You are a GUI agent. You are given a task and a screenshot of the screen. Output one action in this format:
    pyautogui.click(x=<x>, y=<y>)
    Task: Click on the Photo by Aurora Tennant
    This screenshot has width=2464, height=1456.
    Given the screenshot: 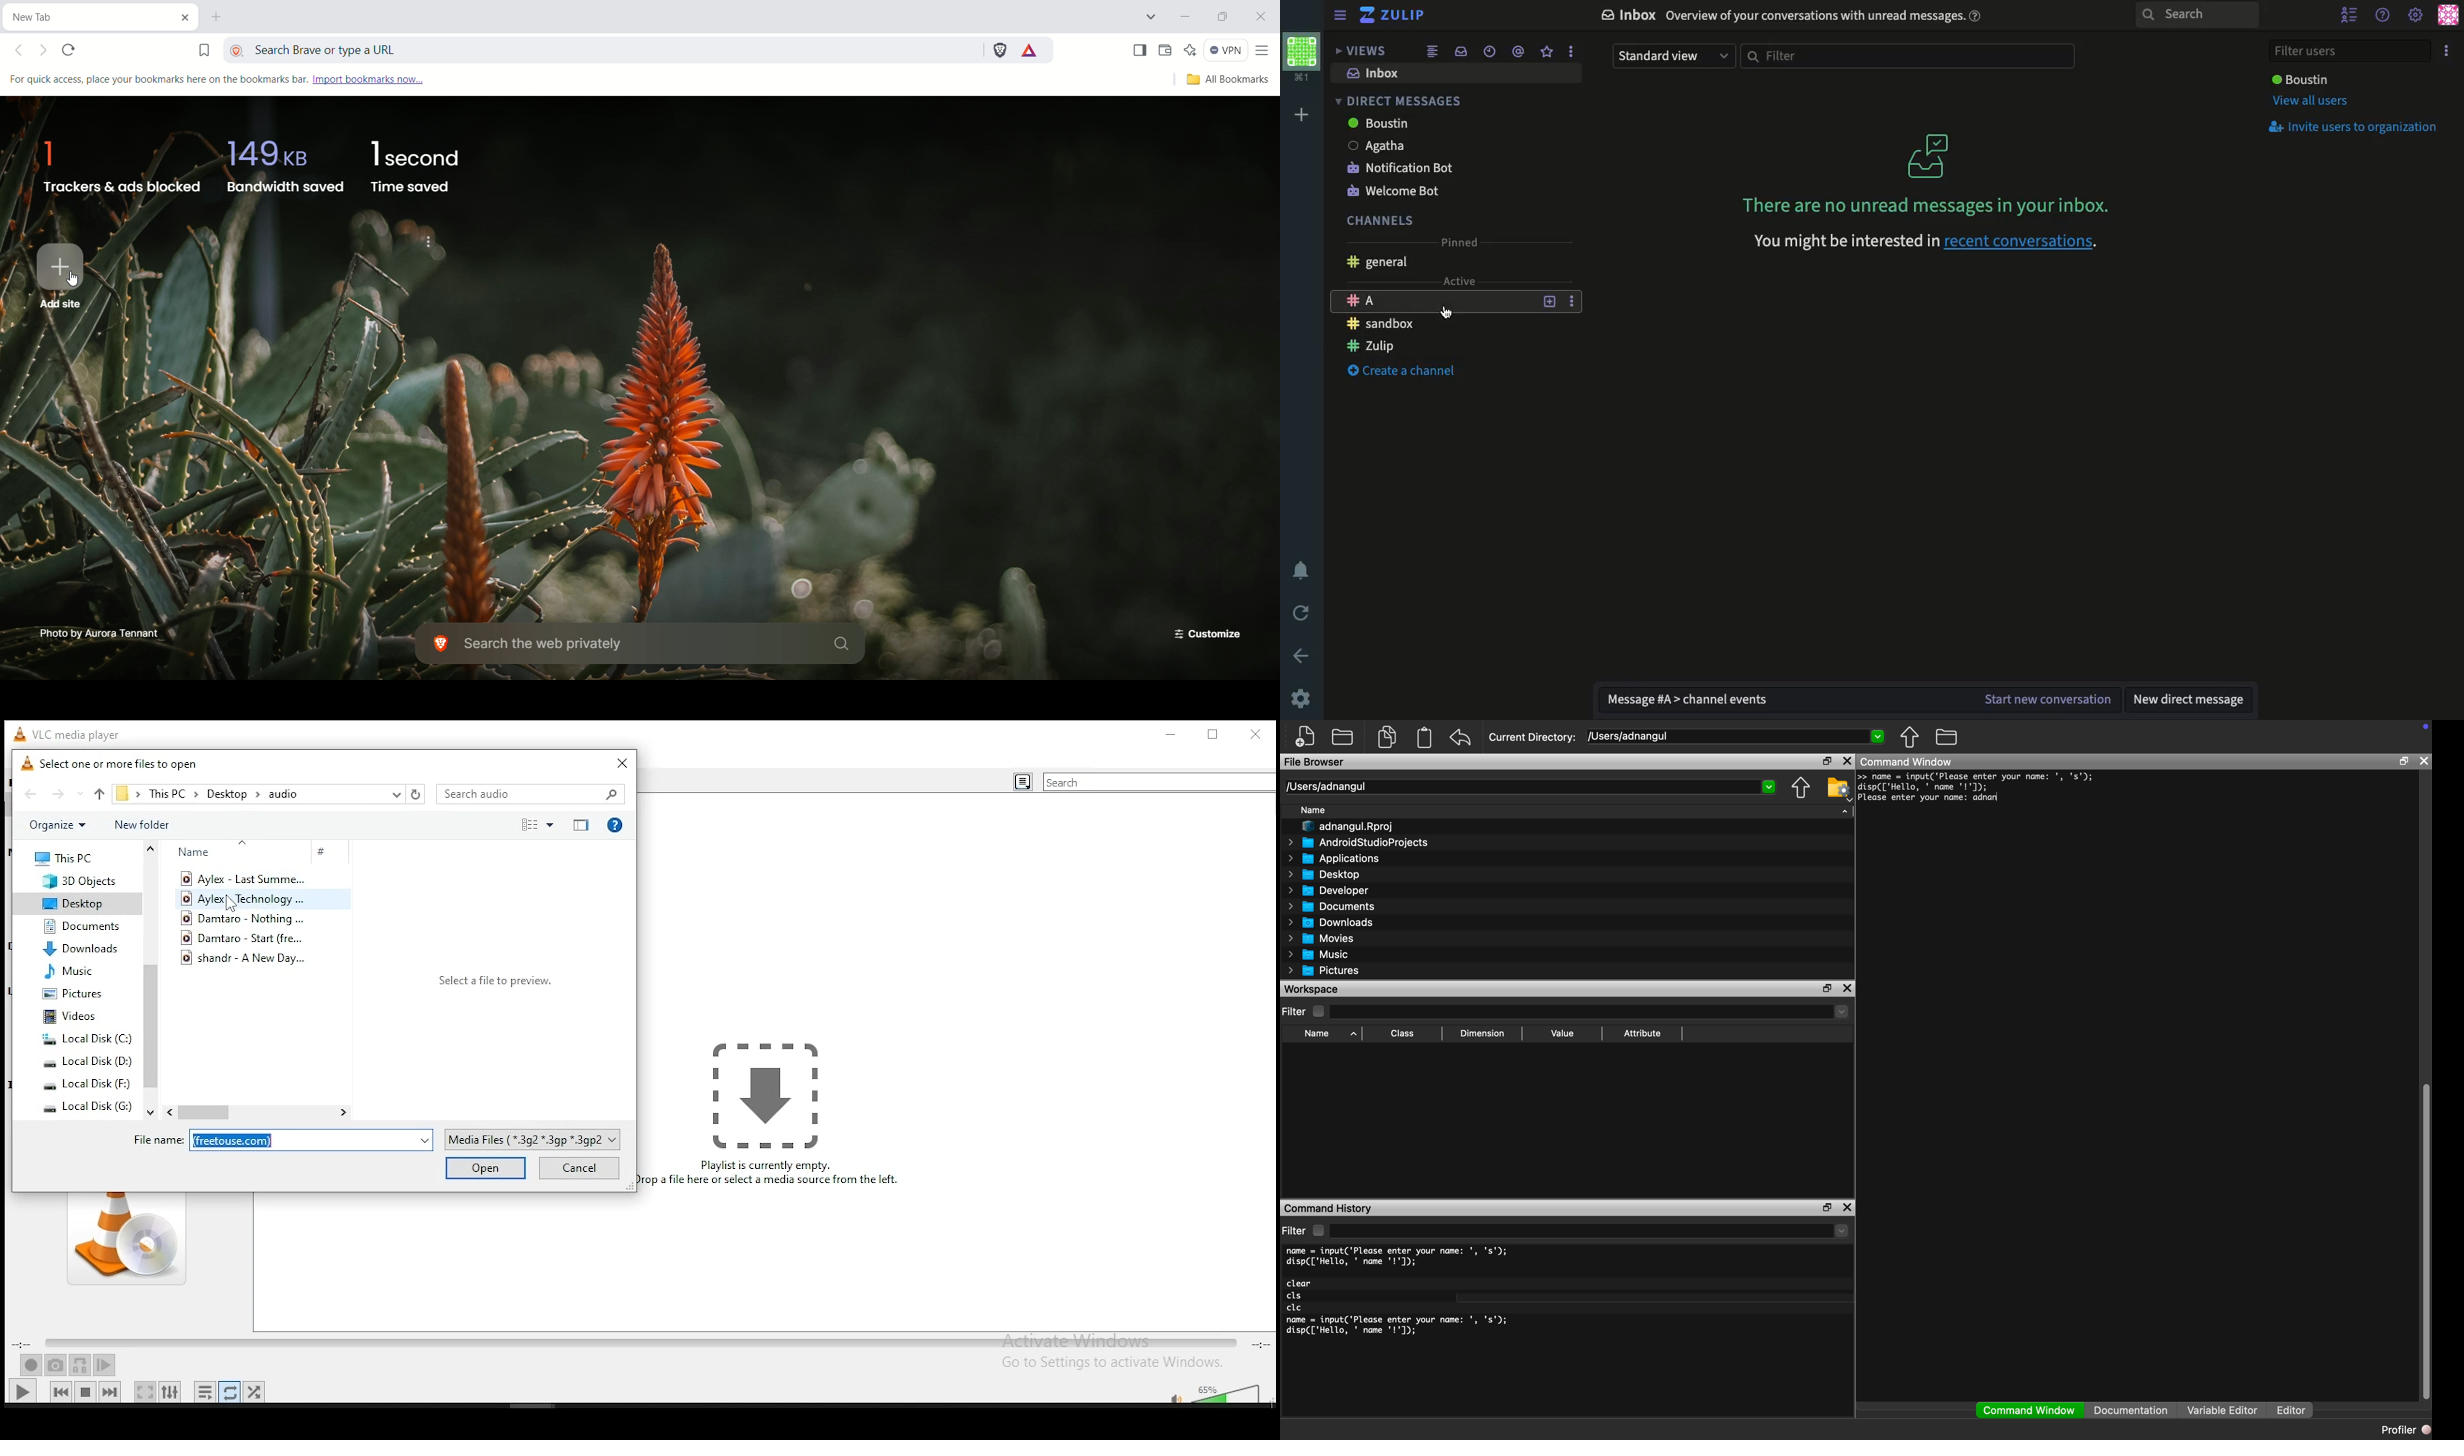 What is the action you would take?
    pyautogui.click(x=101, y=633)
    